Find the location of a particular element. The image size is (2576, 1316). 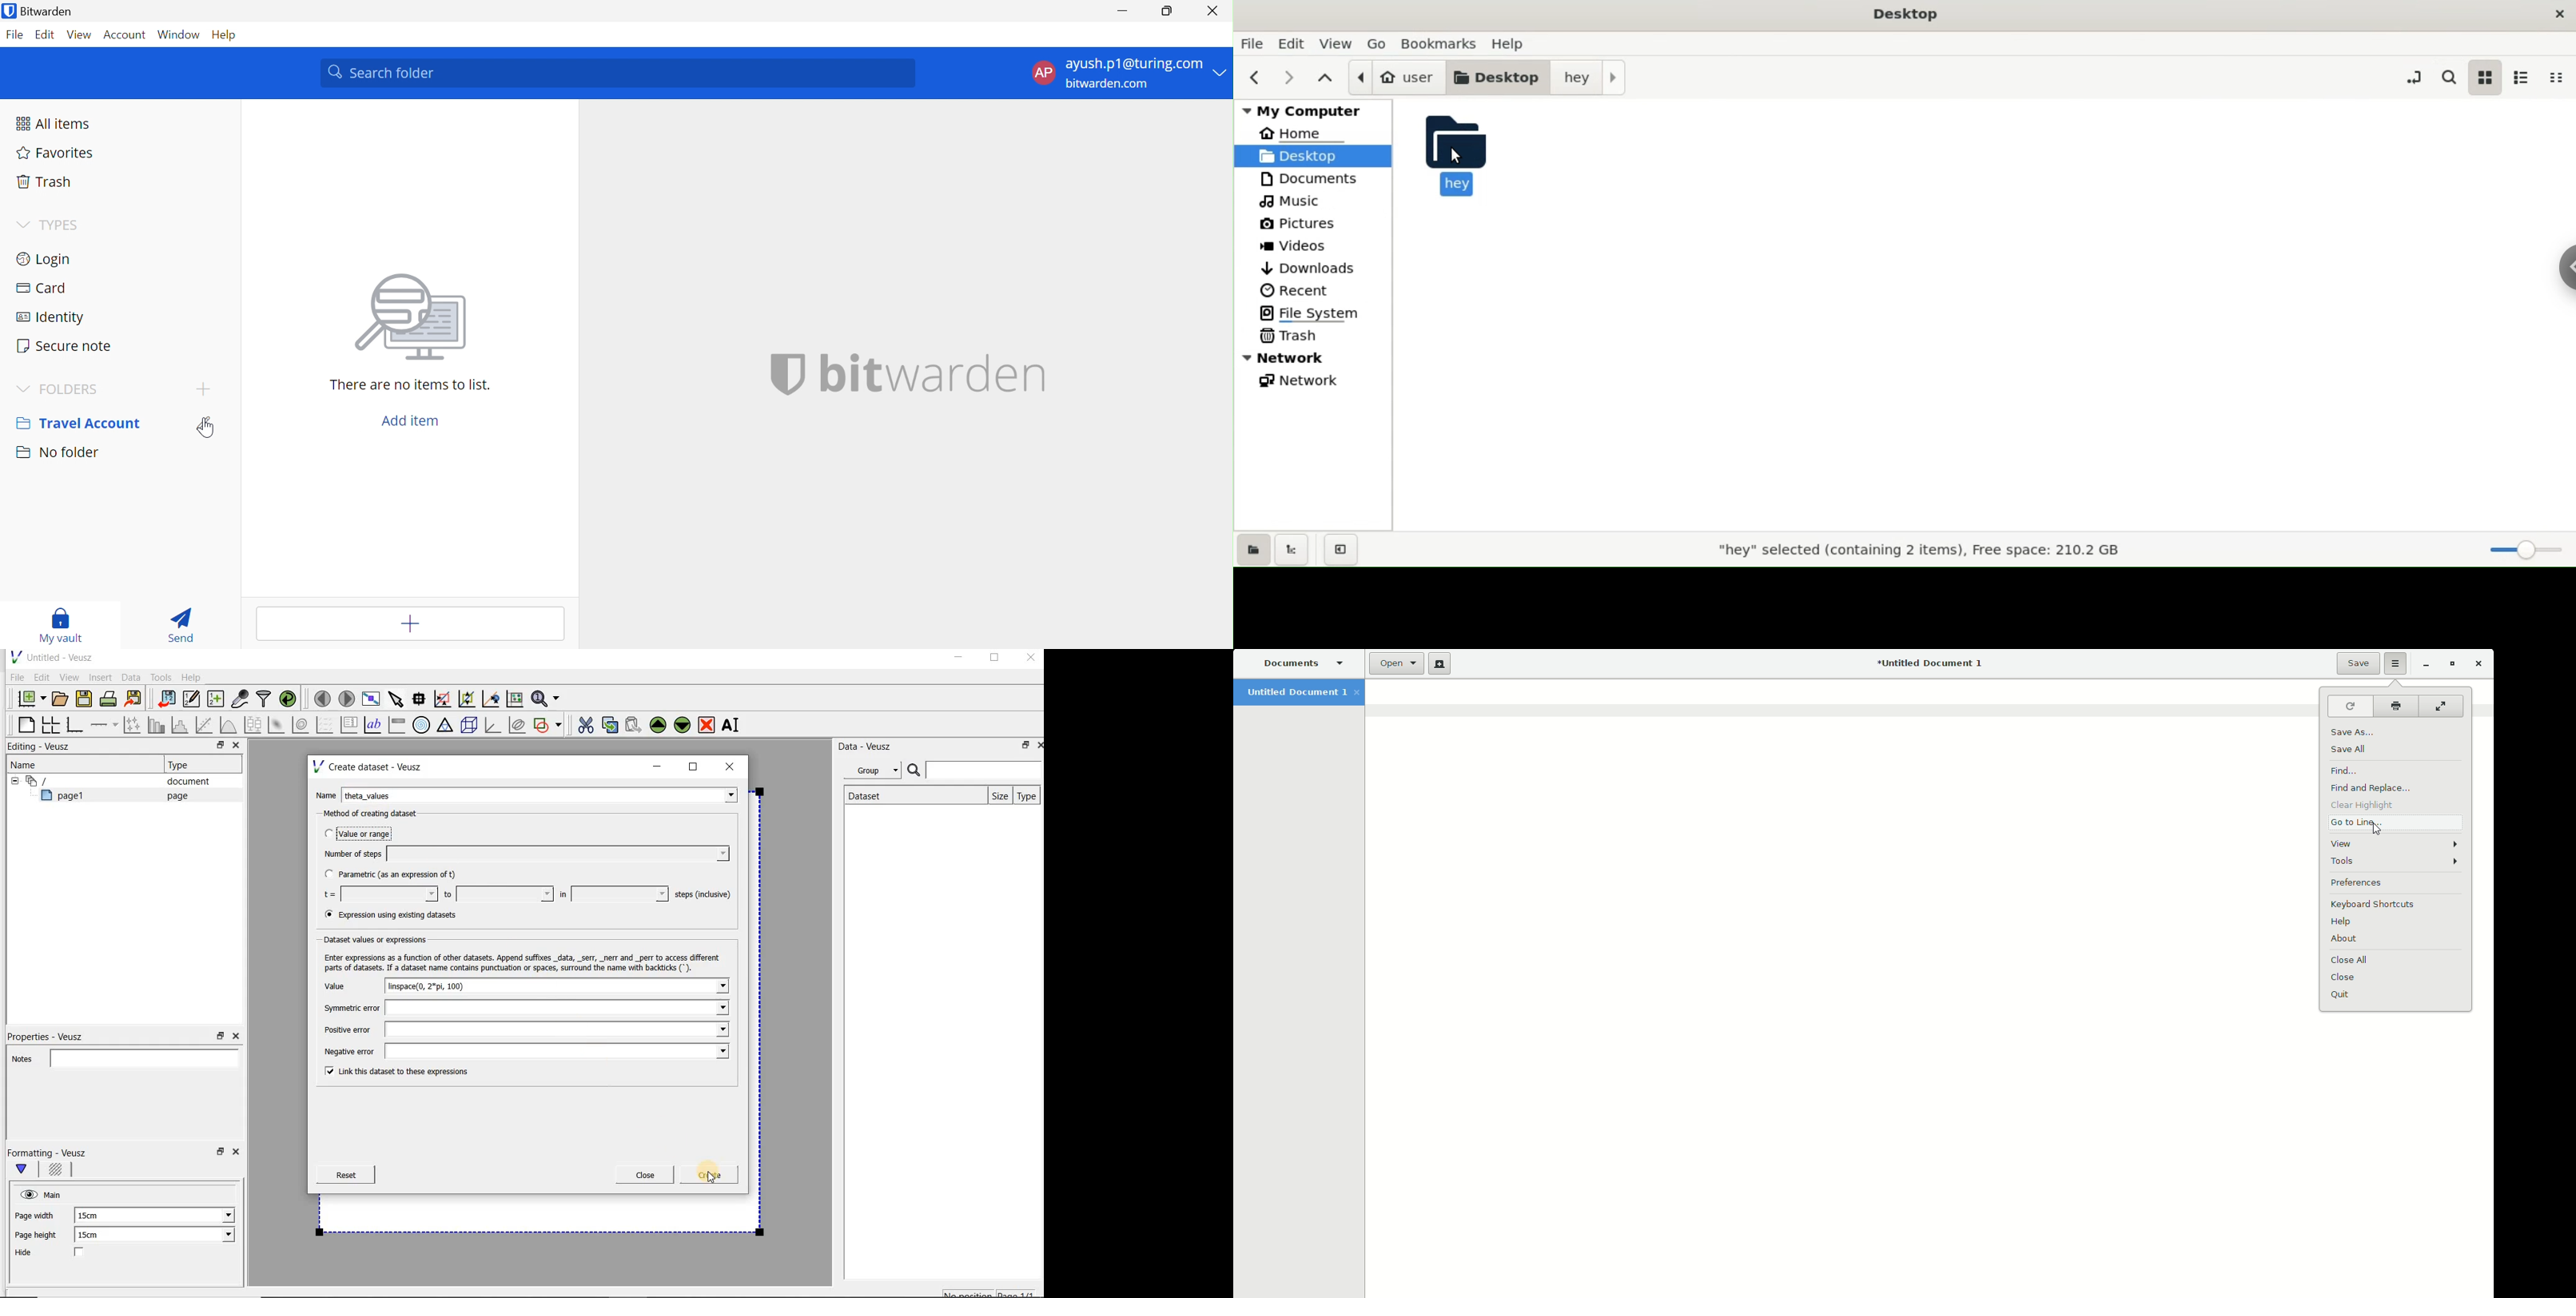

click or draw a rectangle to zoom graph axes is located at coordinates (445, 699).